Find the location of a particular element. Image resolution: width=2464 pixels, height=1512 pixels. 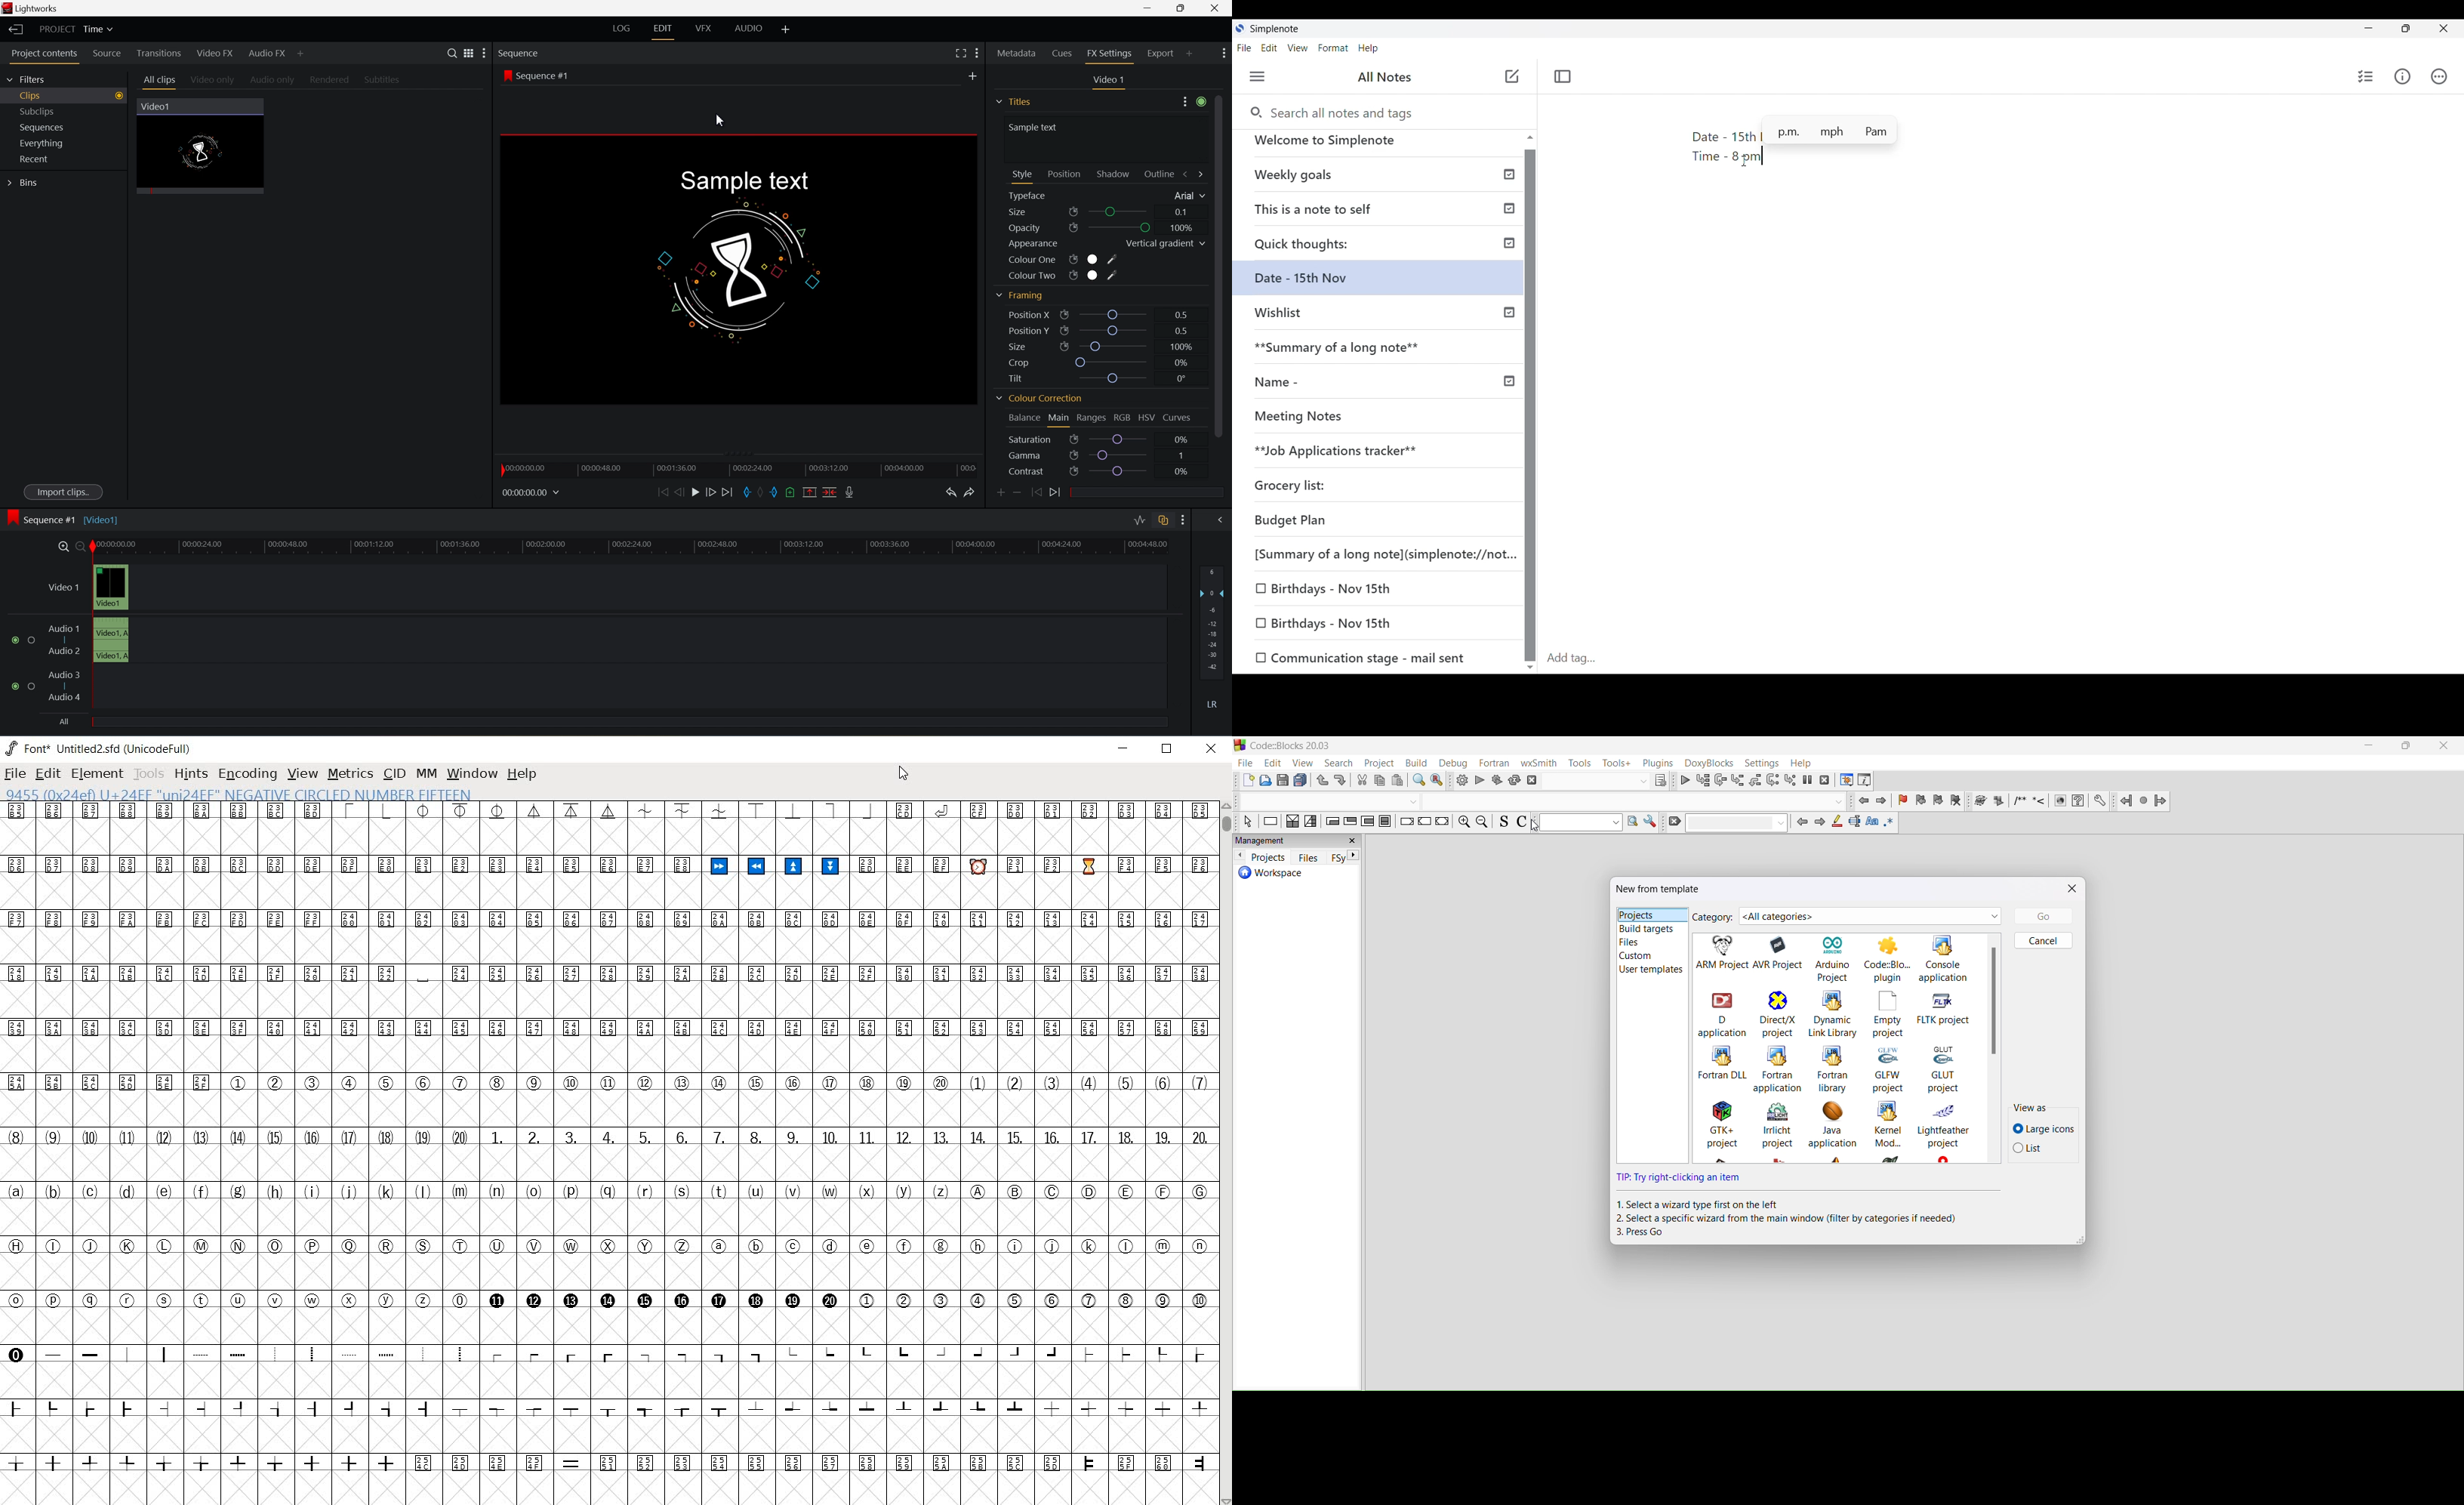

zoom in is located at coordinates (1462, 824).